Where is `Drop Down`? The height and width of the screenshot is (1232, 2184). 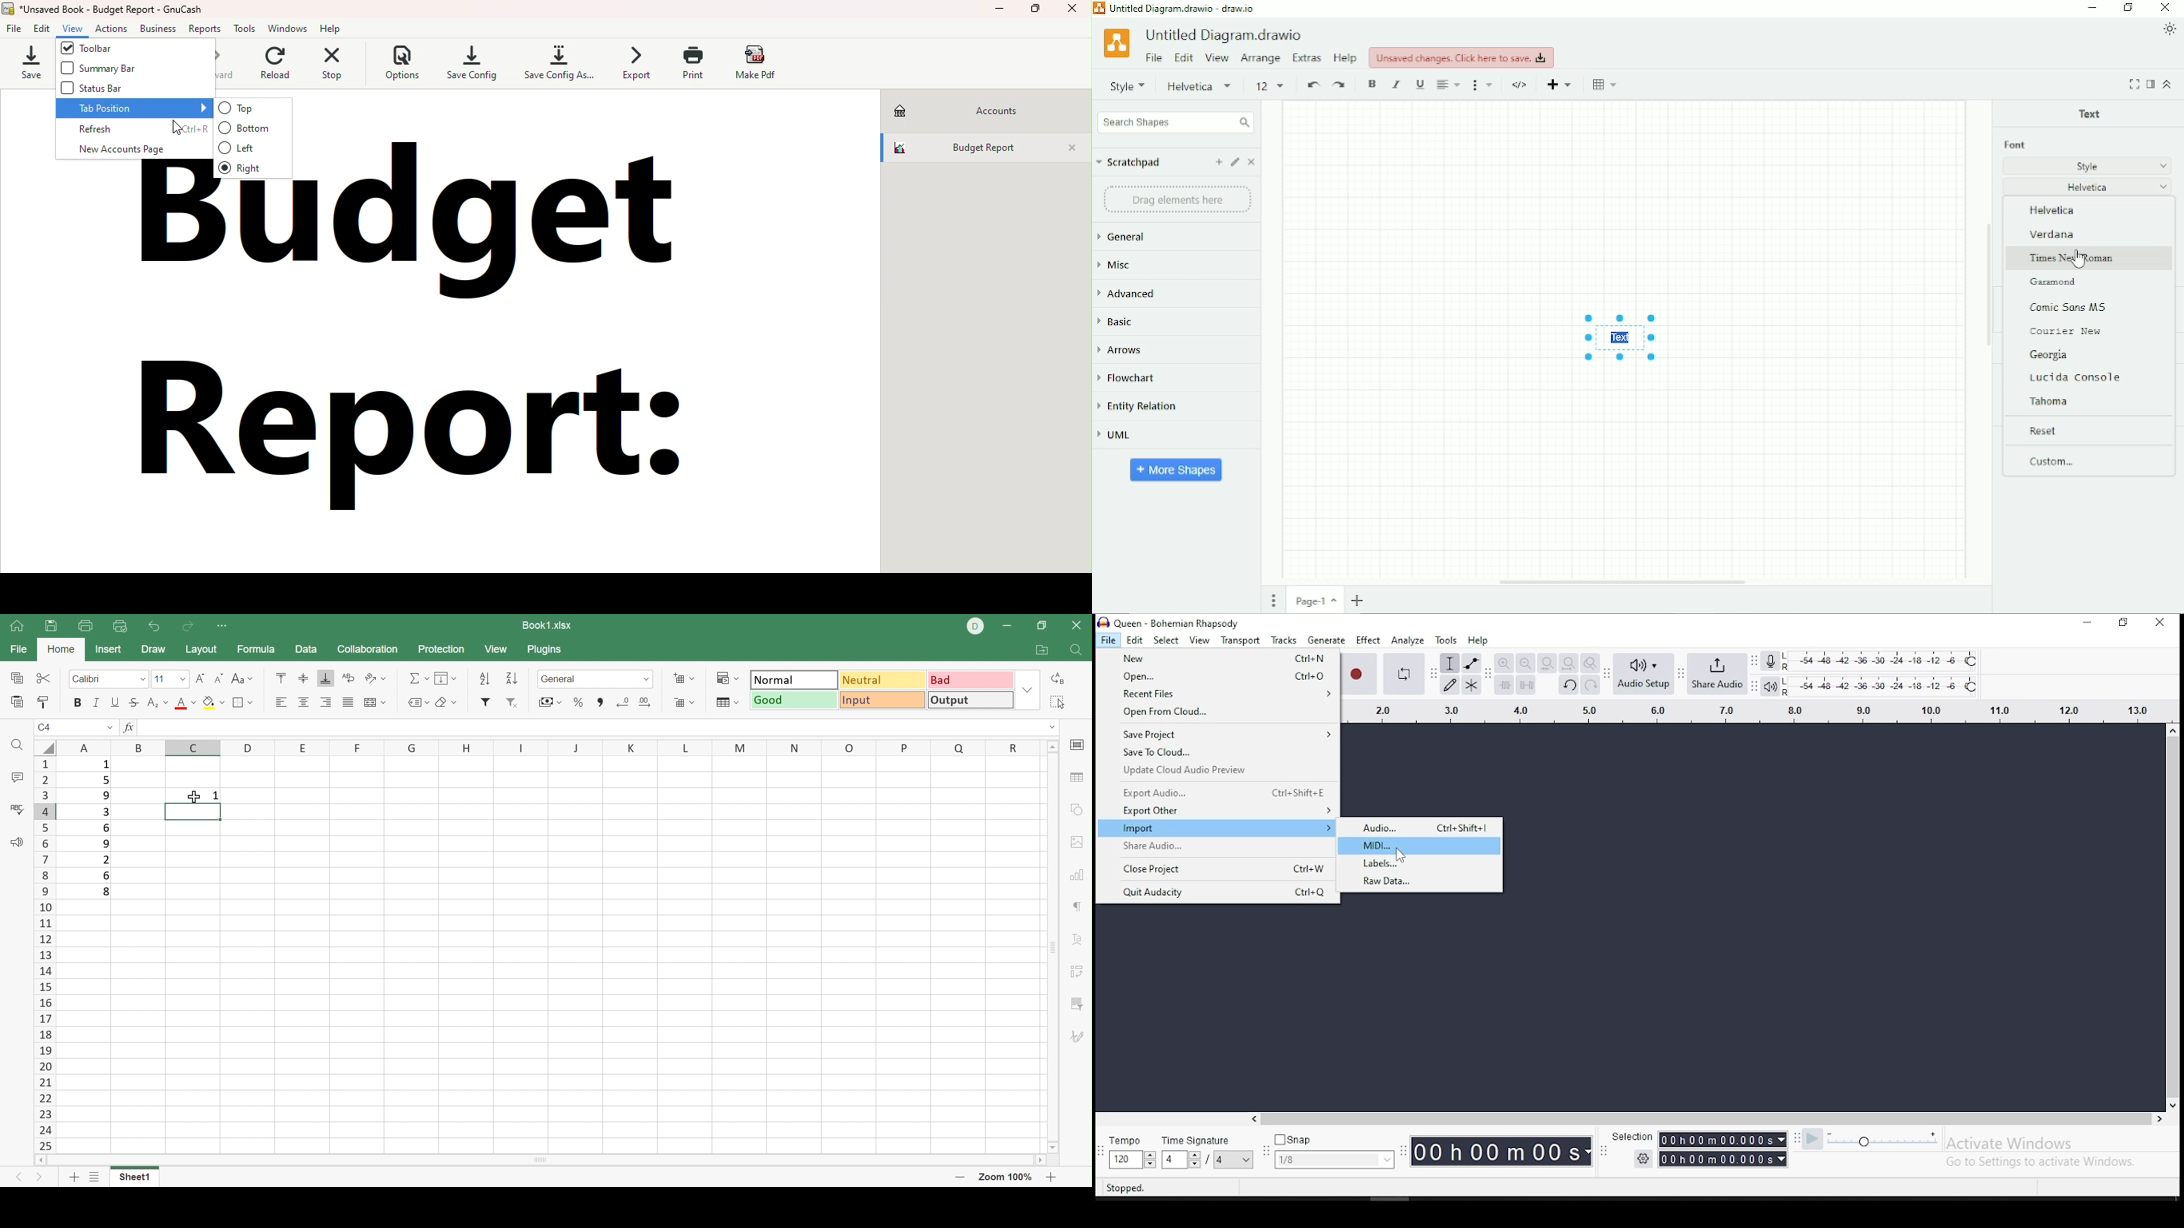 Drop Down is located at coordinates (109, 729).